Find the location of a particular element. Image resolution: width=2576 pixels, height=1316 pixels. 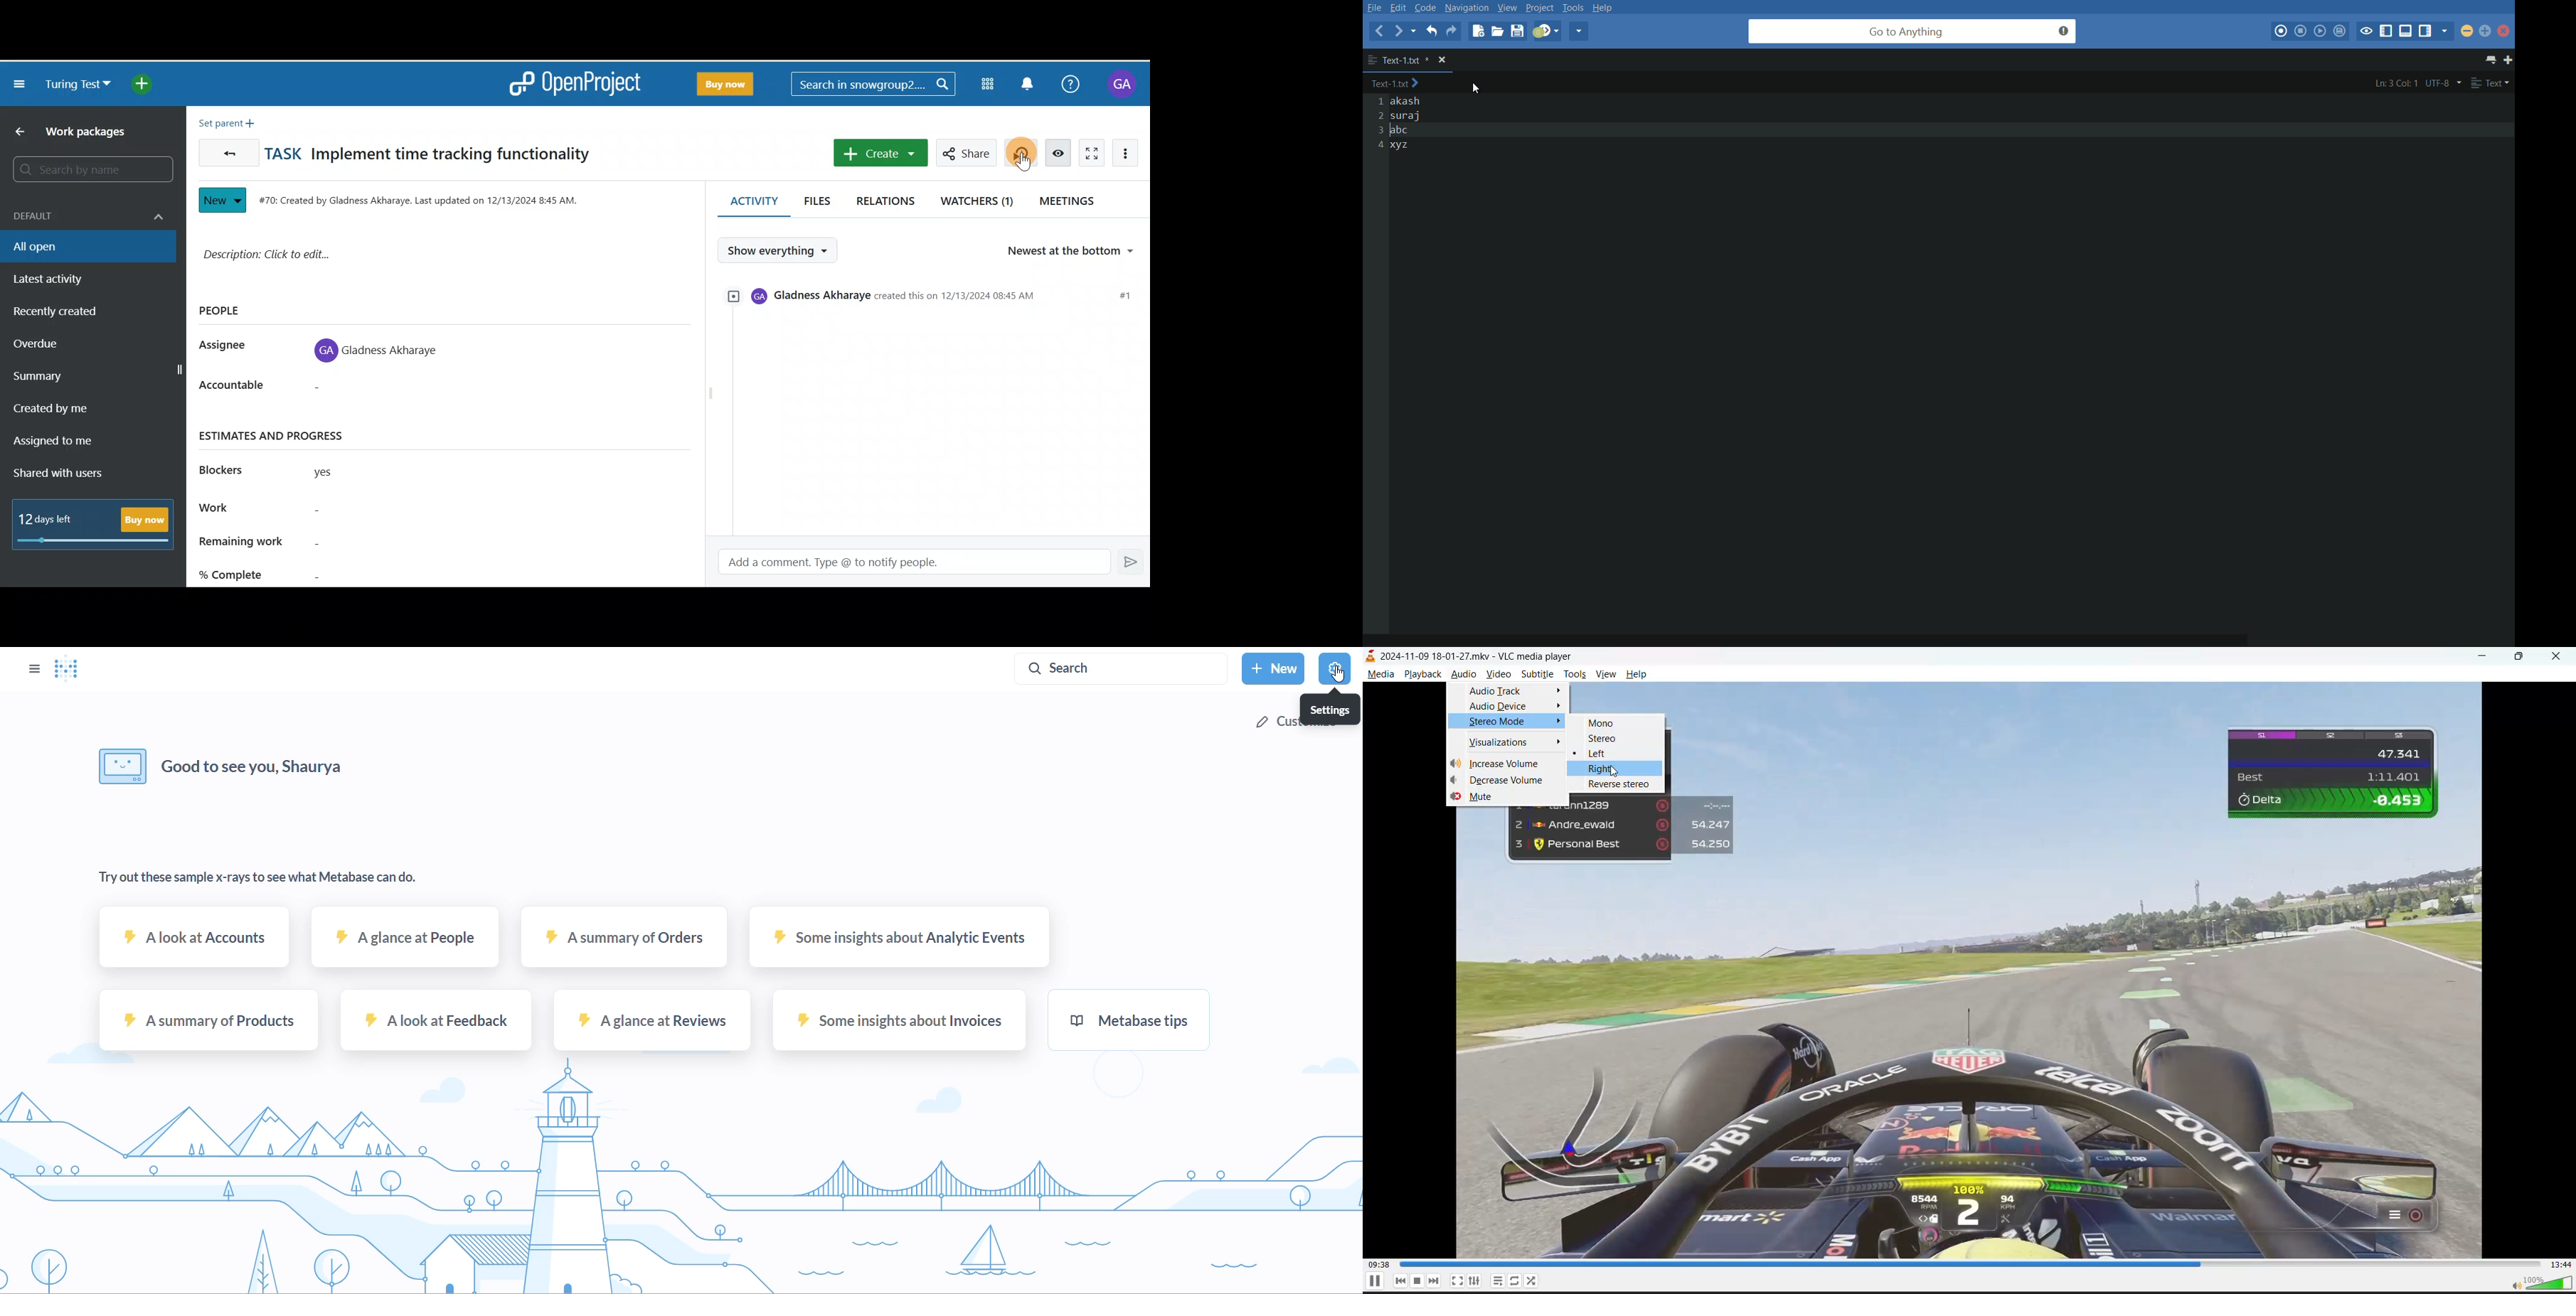

random is located at coordinates (1532, 1280).